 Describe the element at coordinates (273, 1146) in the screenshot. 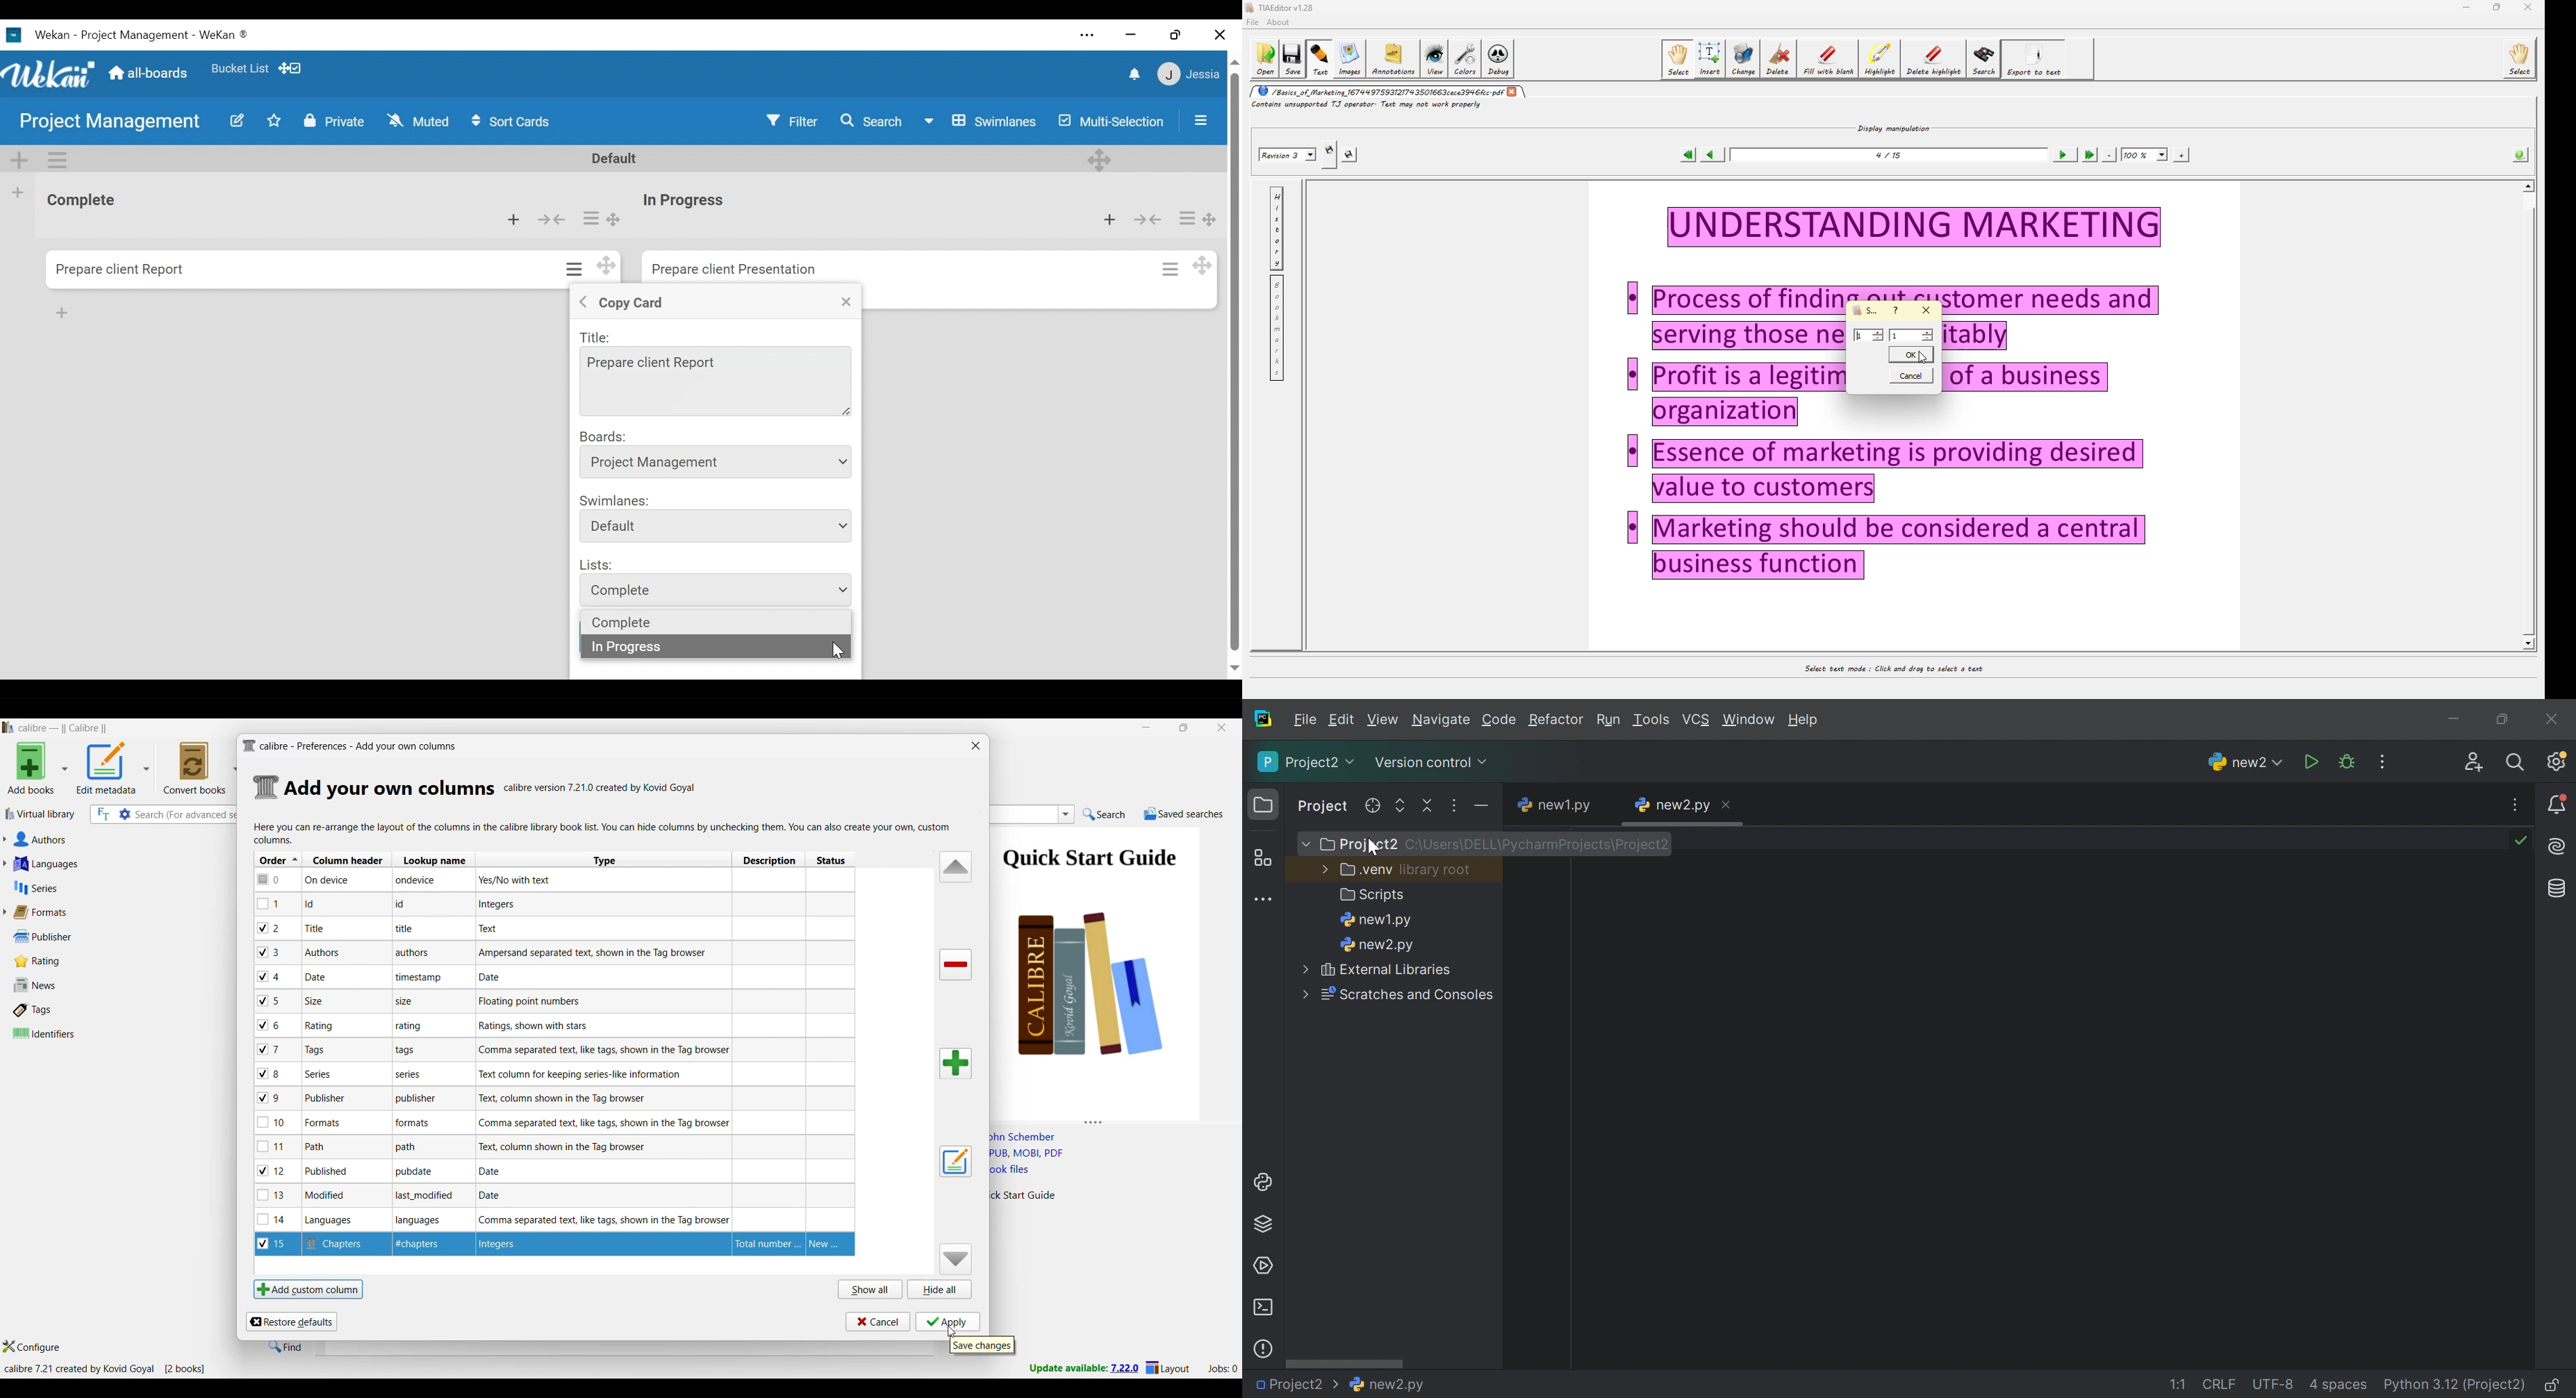

I see `checkbox - 11` at that location.